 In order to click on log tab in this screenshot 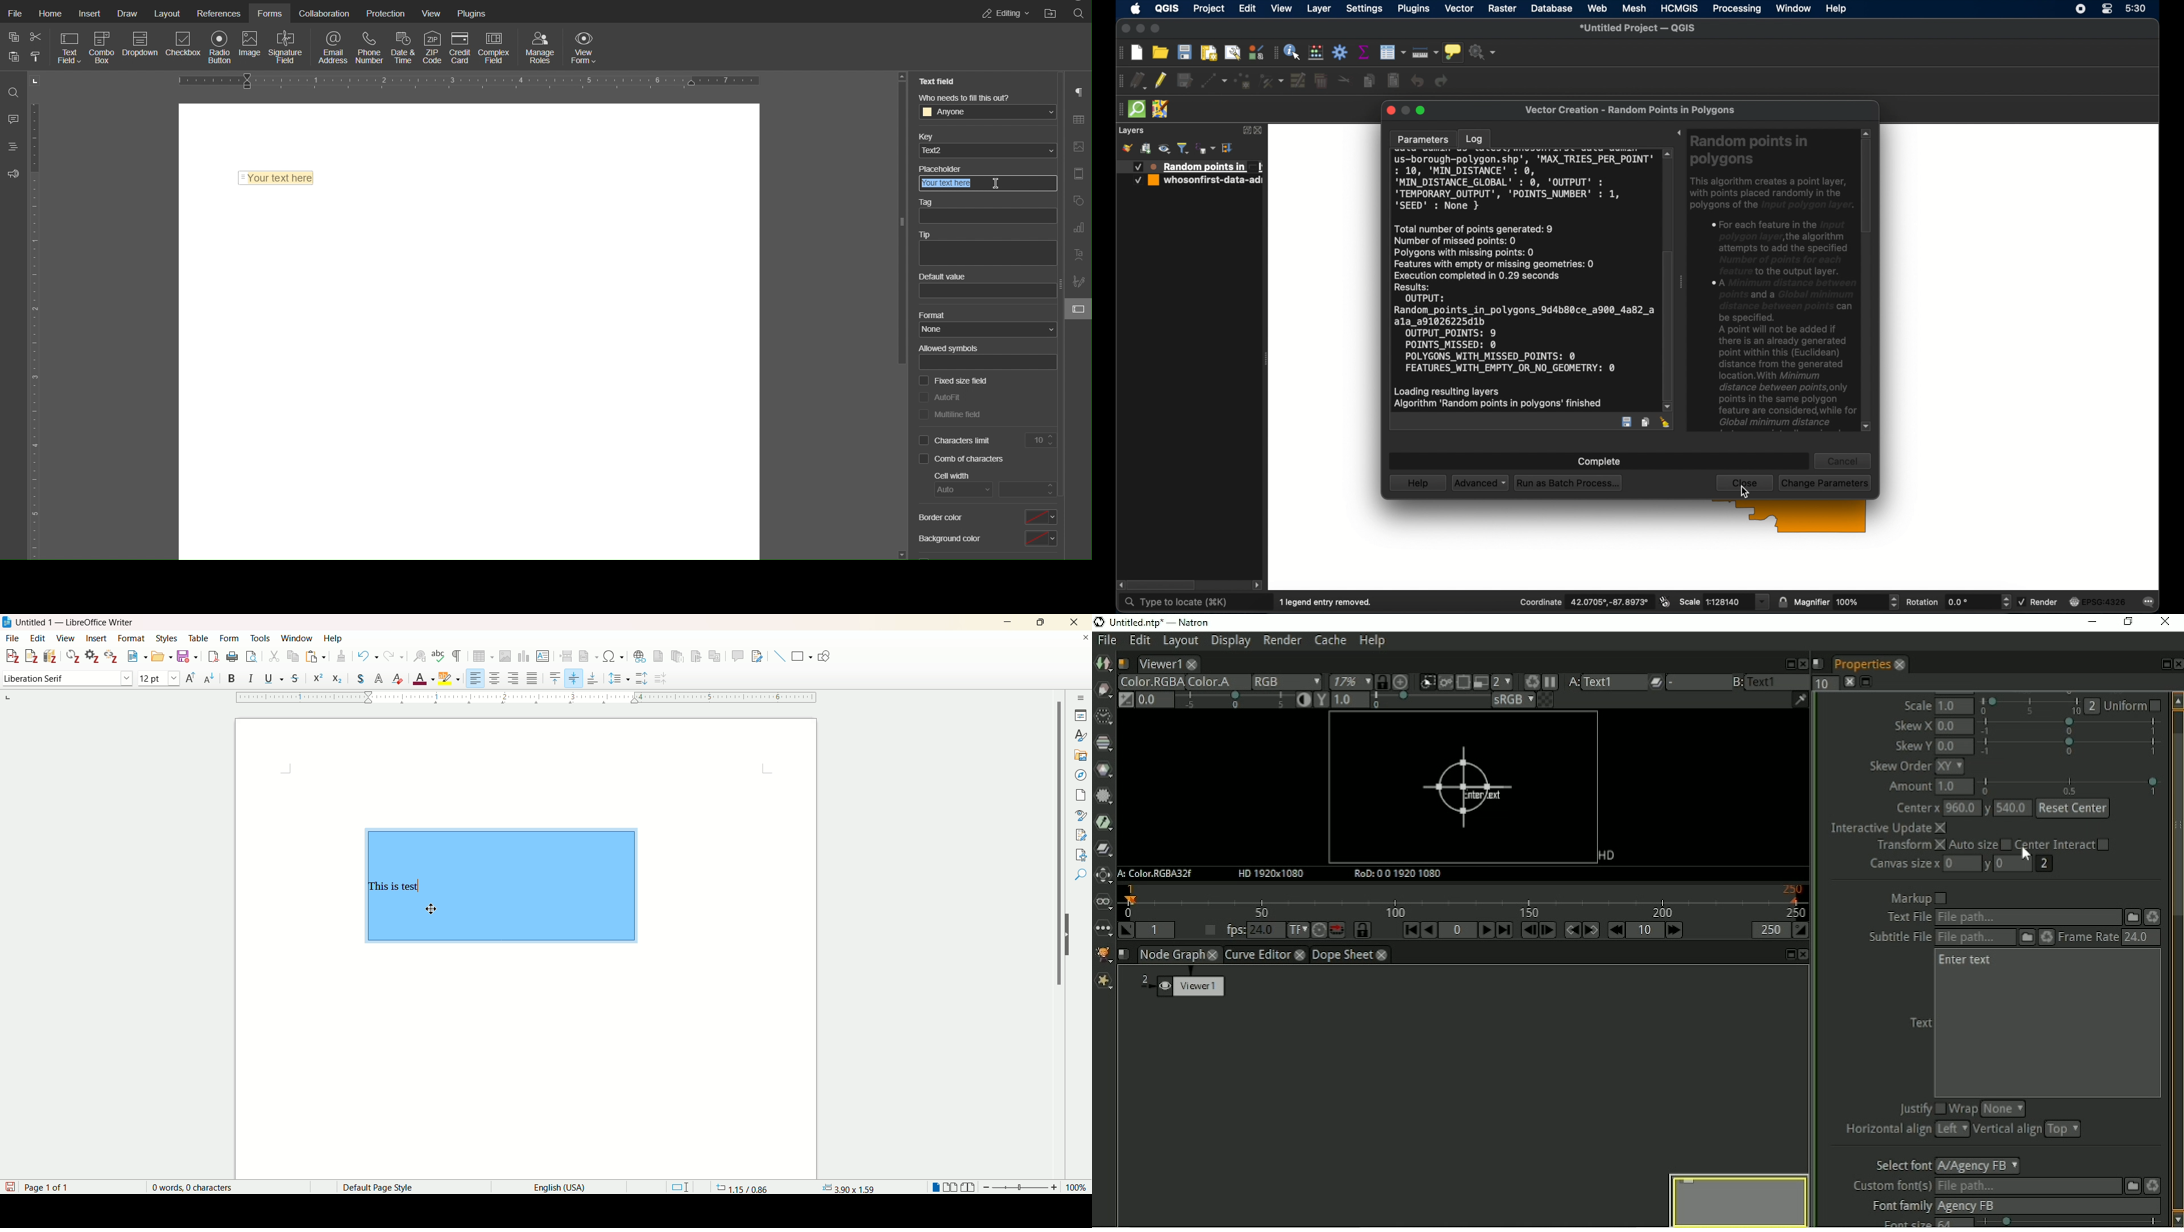, I will do `click(1475, 138)`.